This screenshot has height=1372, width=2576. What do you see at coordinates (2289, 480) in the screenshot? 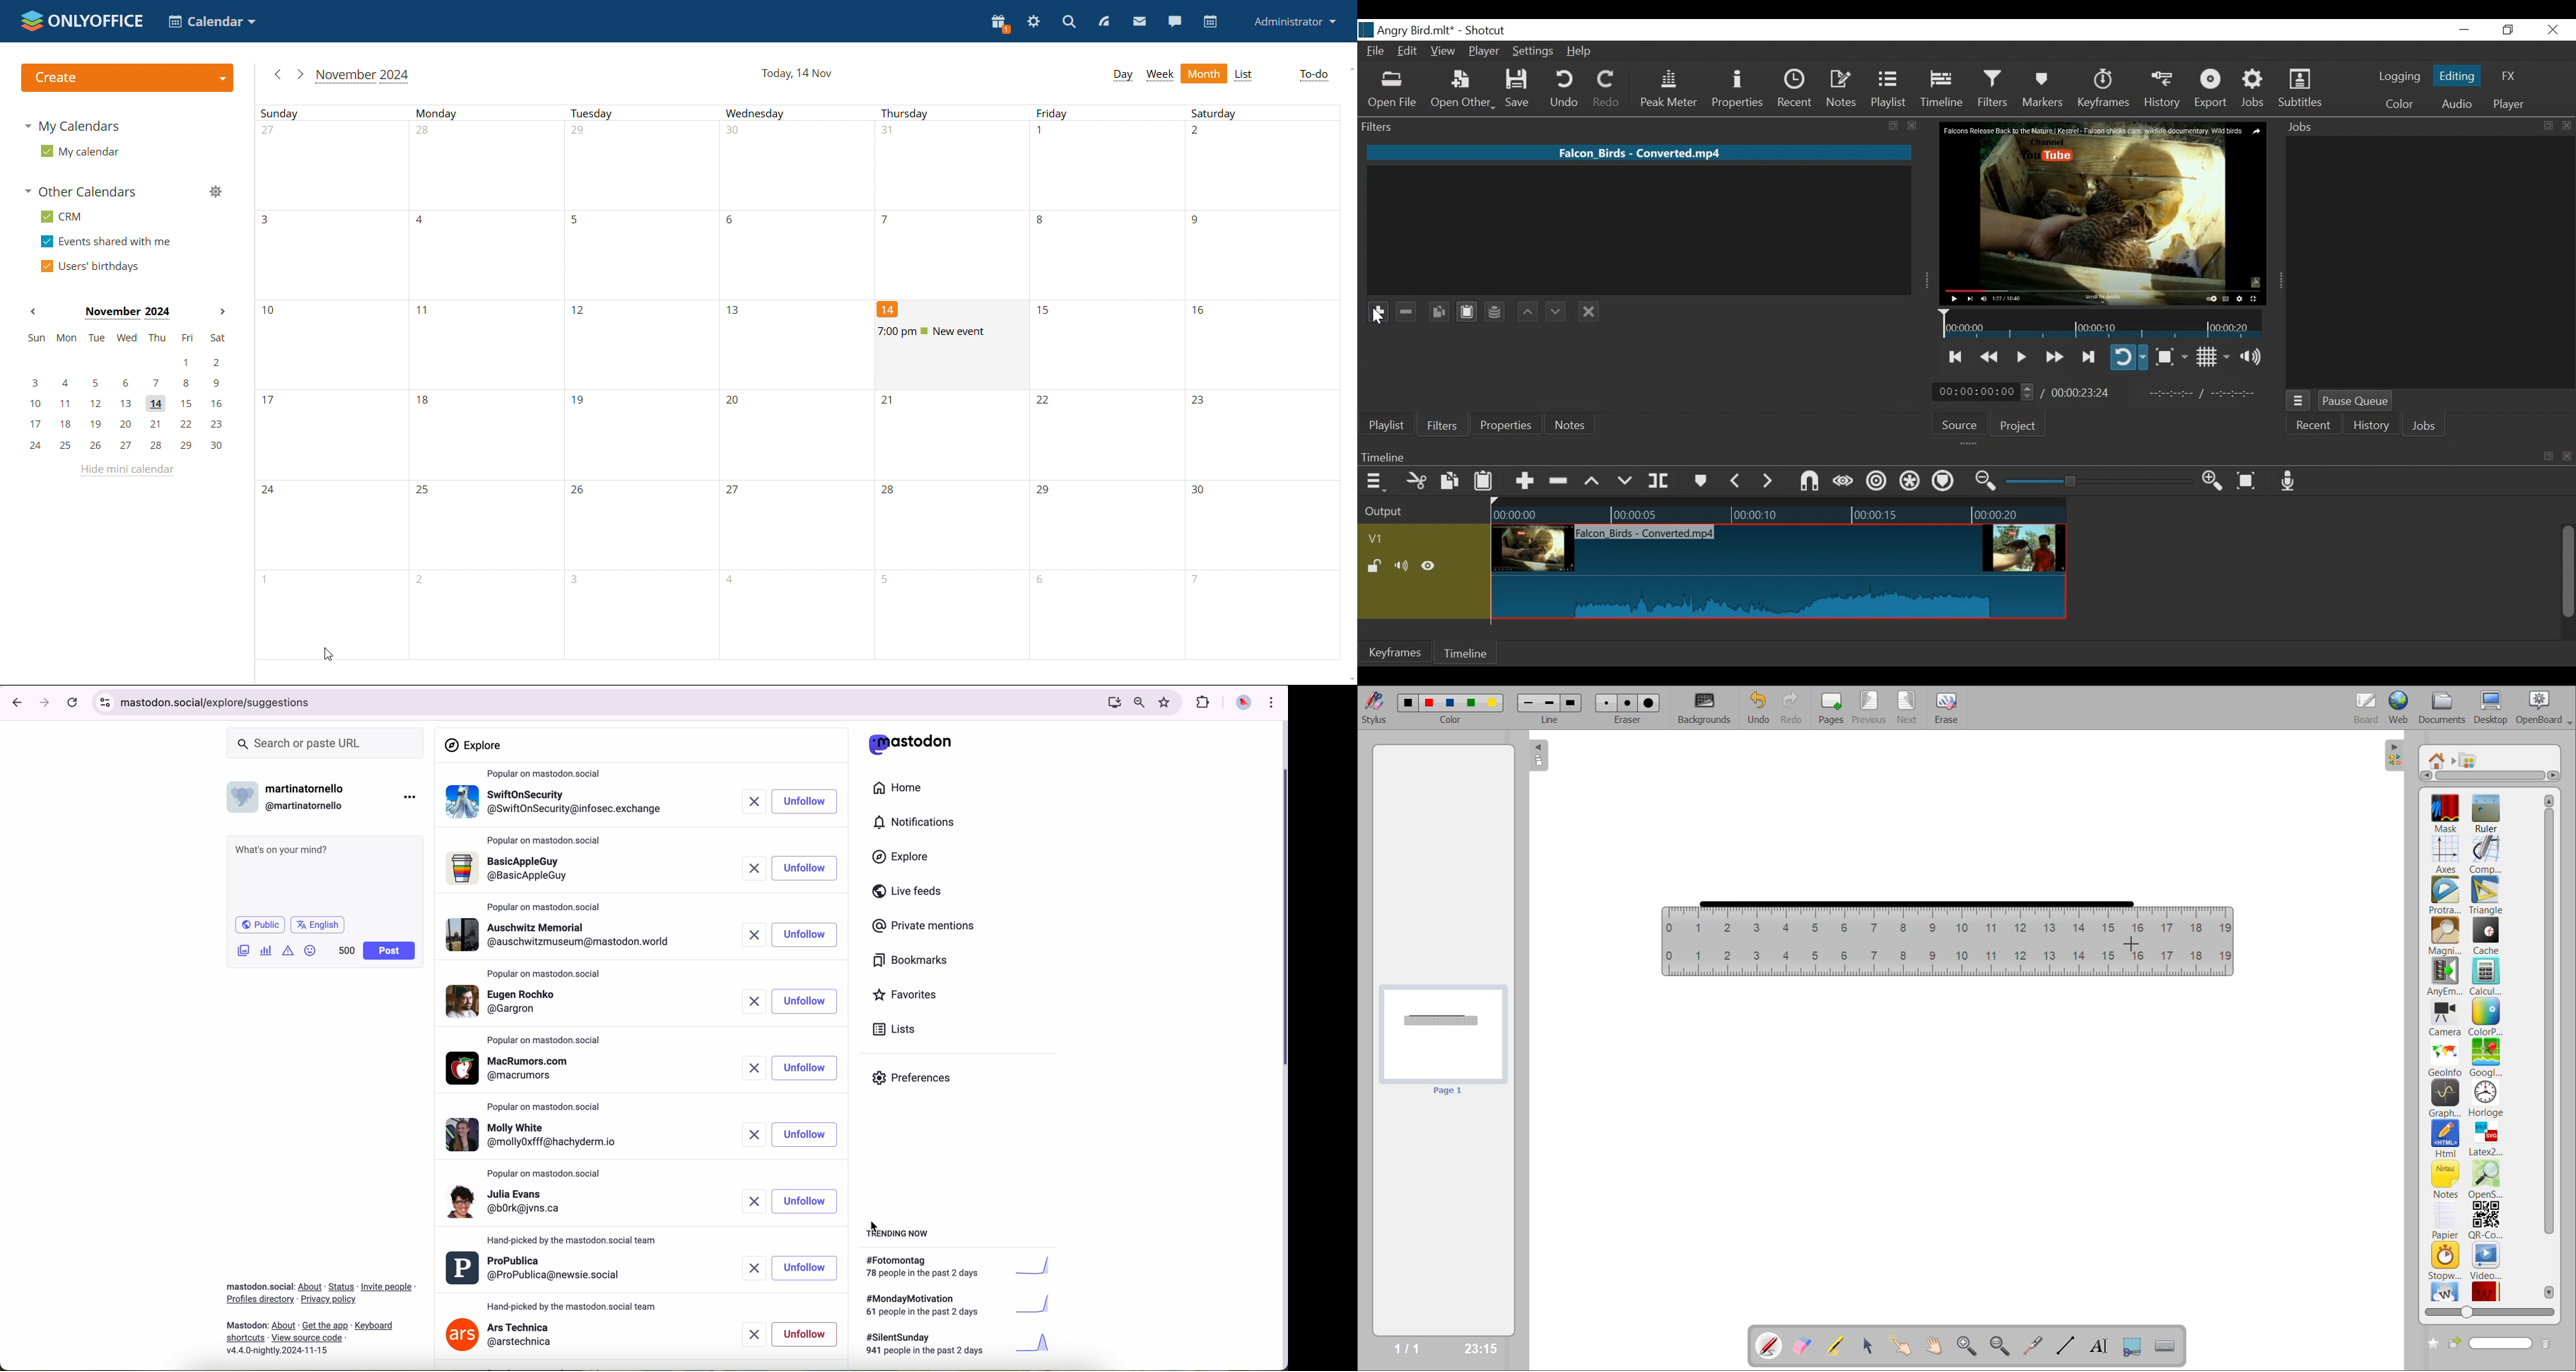
I see `Record audio` at bounding box center [2289, 480].